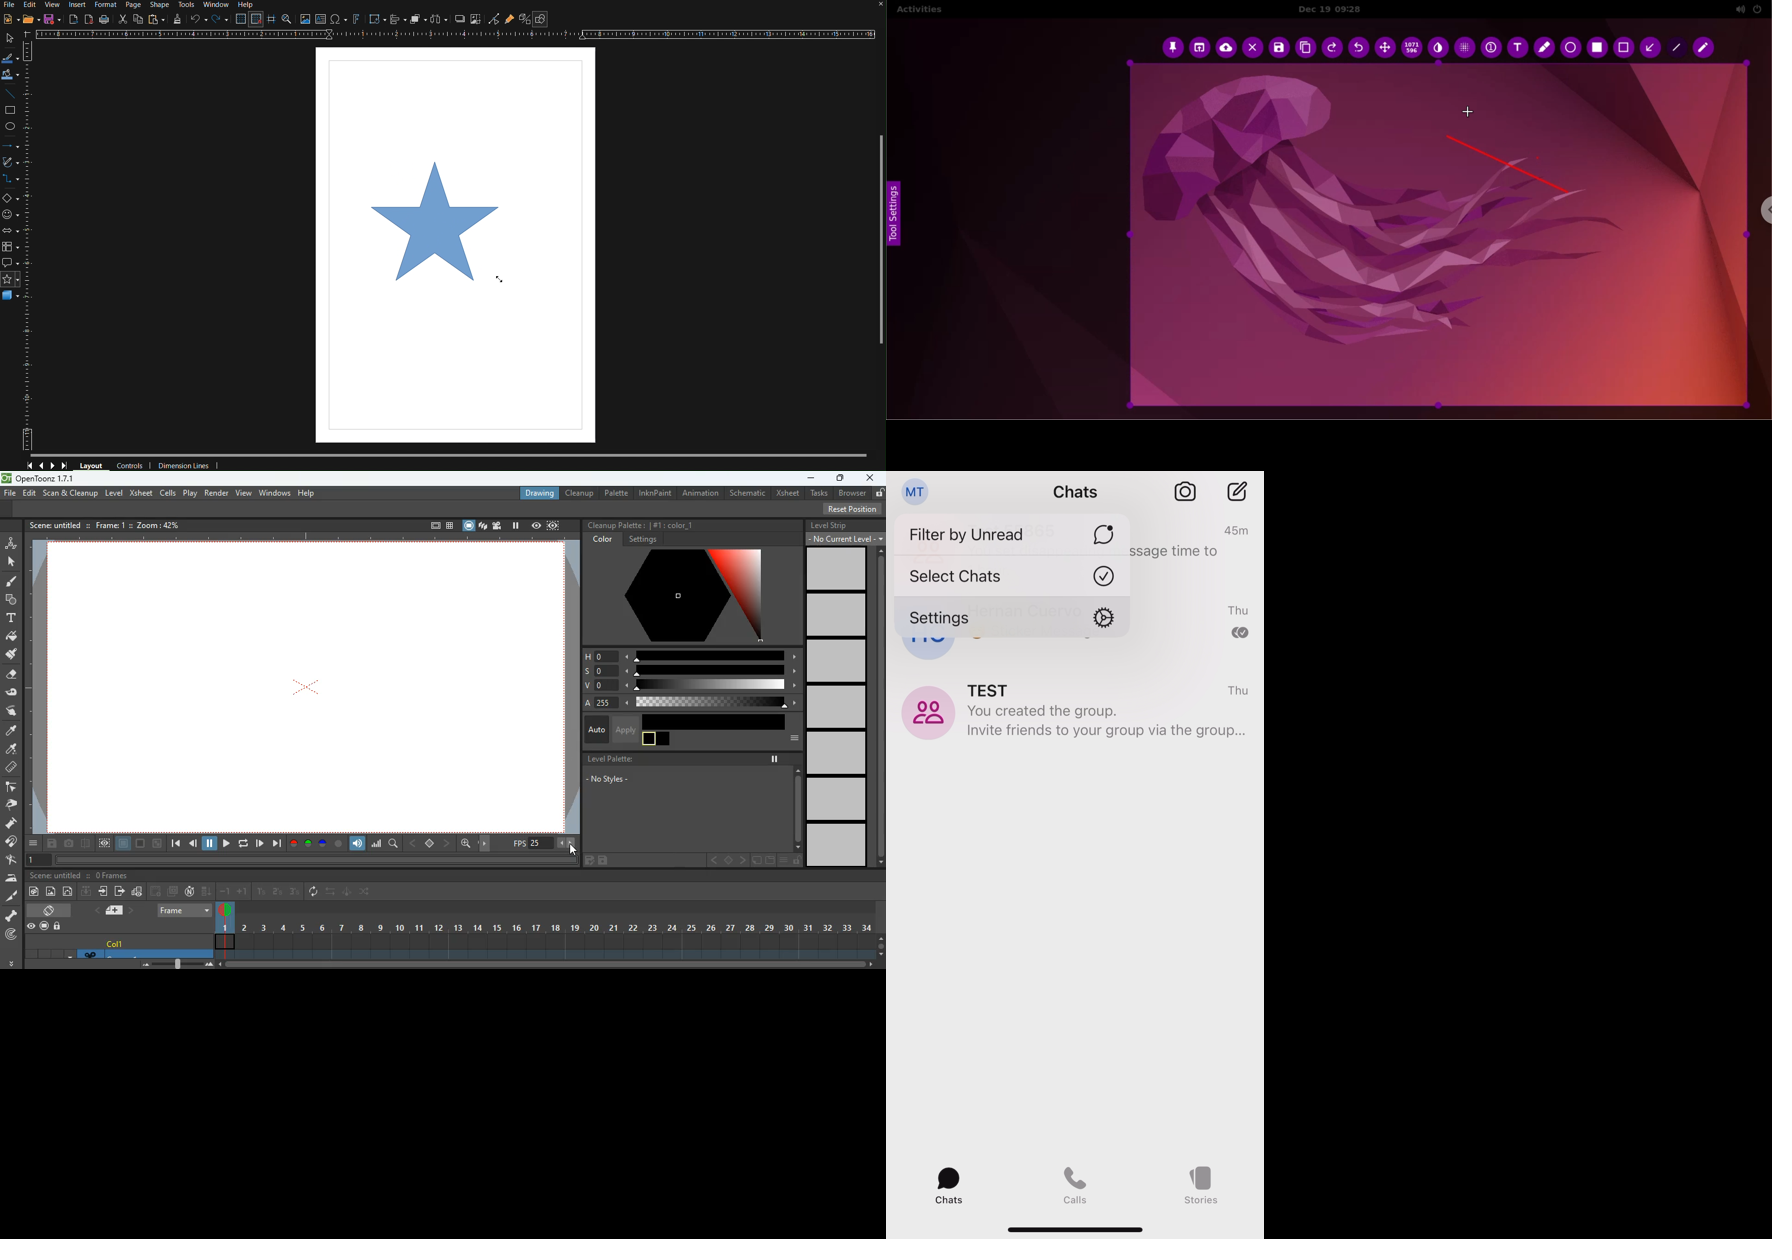 Image resolution: width=1792 pixels, height=1260 pixels. I want to click on Transformations, so click(376, 20).